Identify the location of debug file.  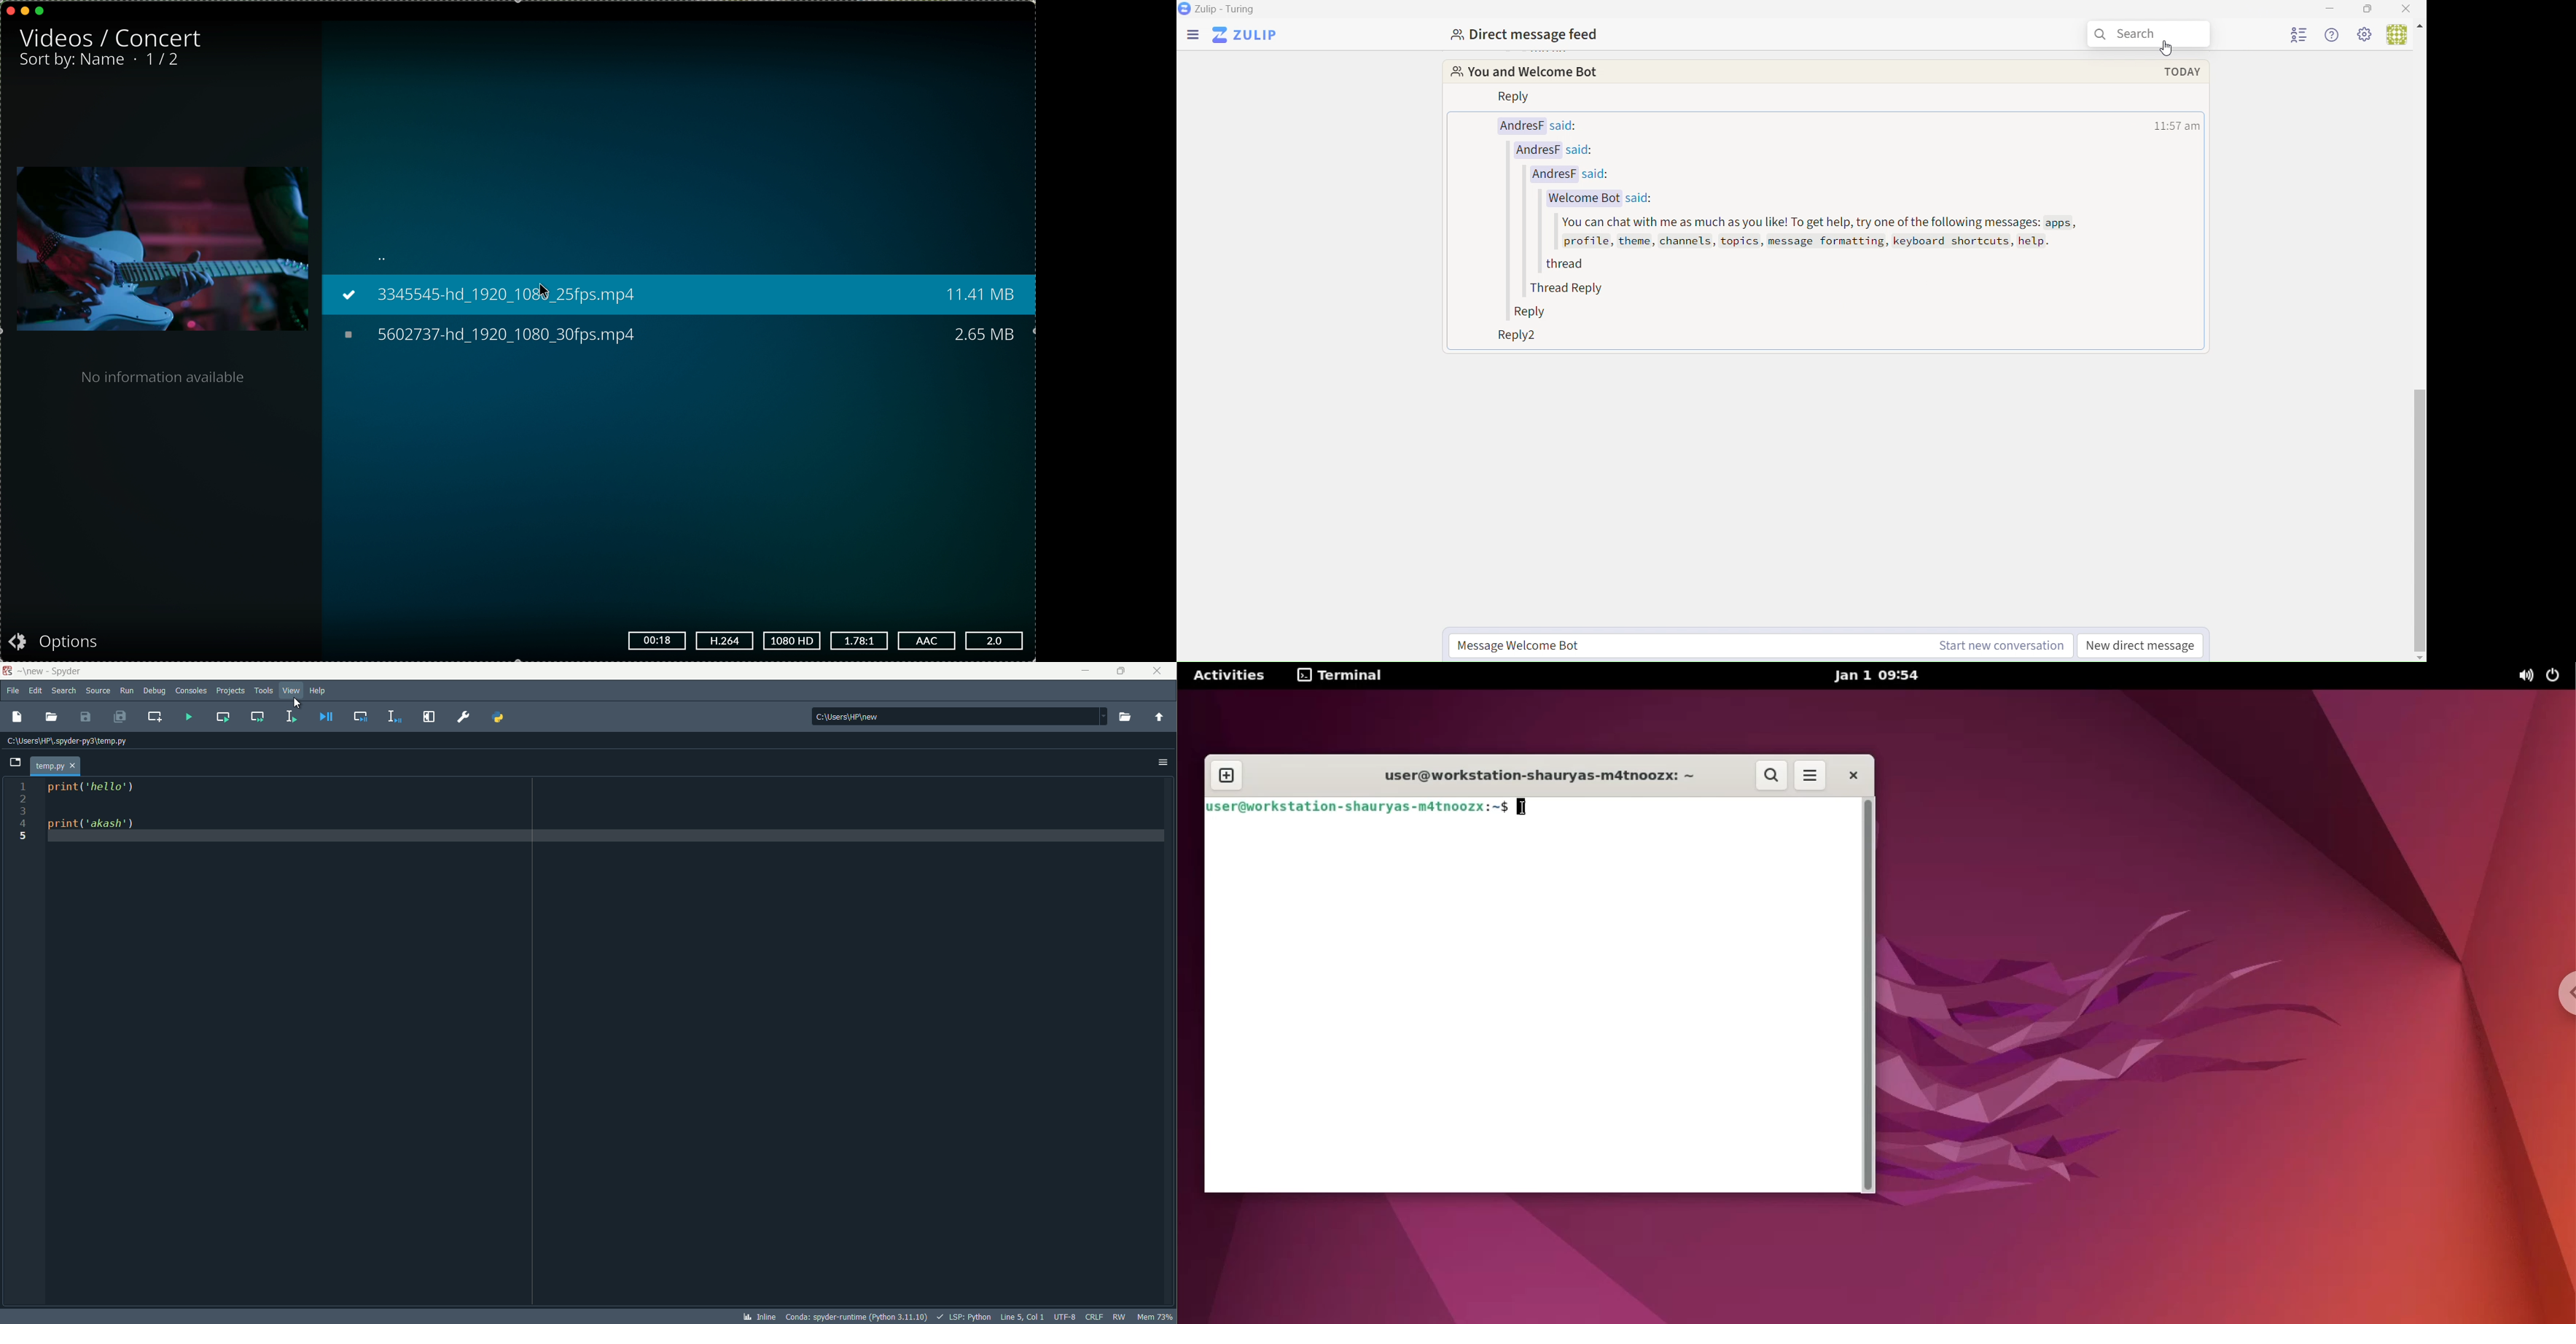
(325, 716).